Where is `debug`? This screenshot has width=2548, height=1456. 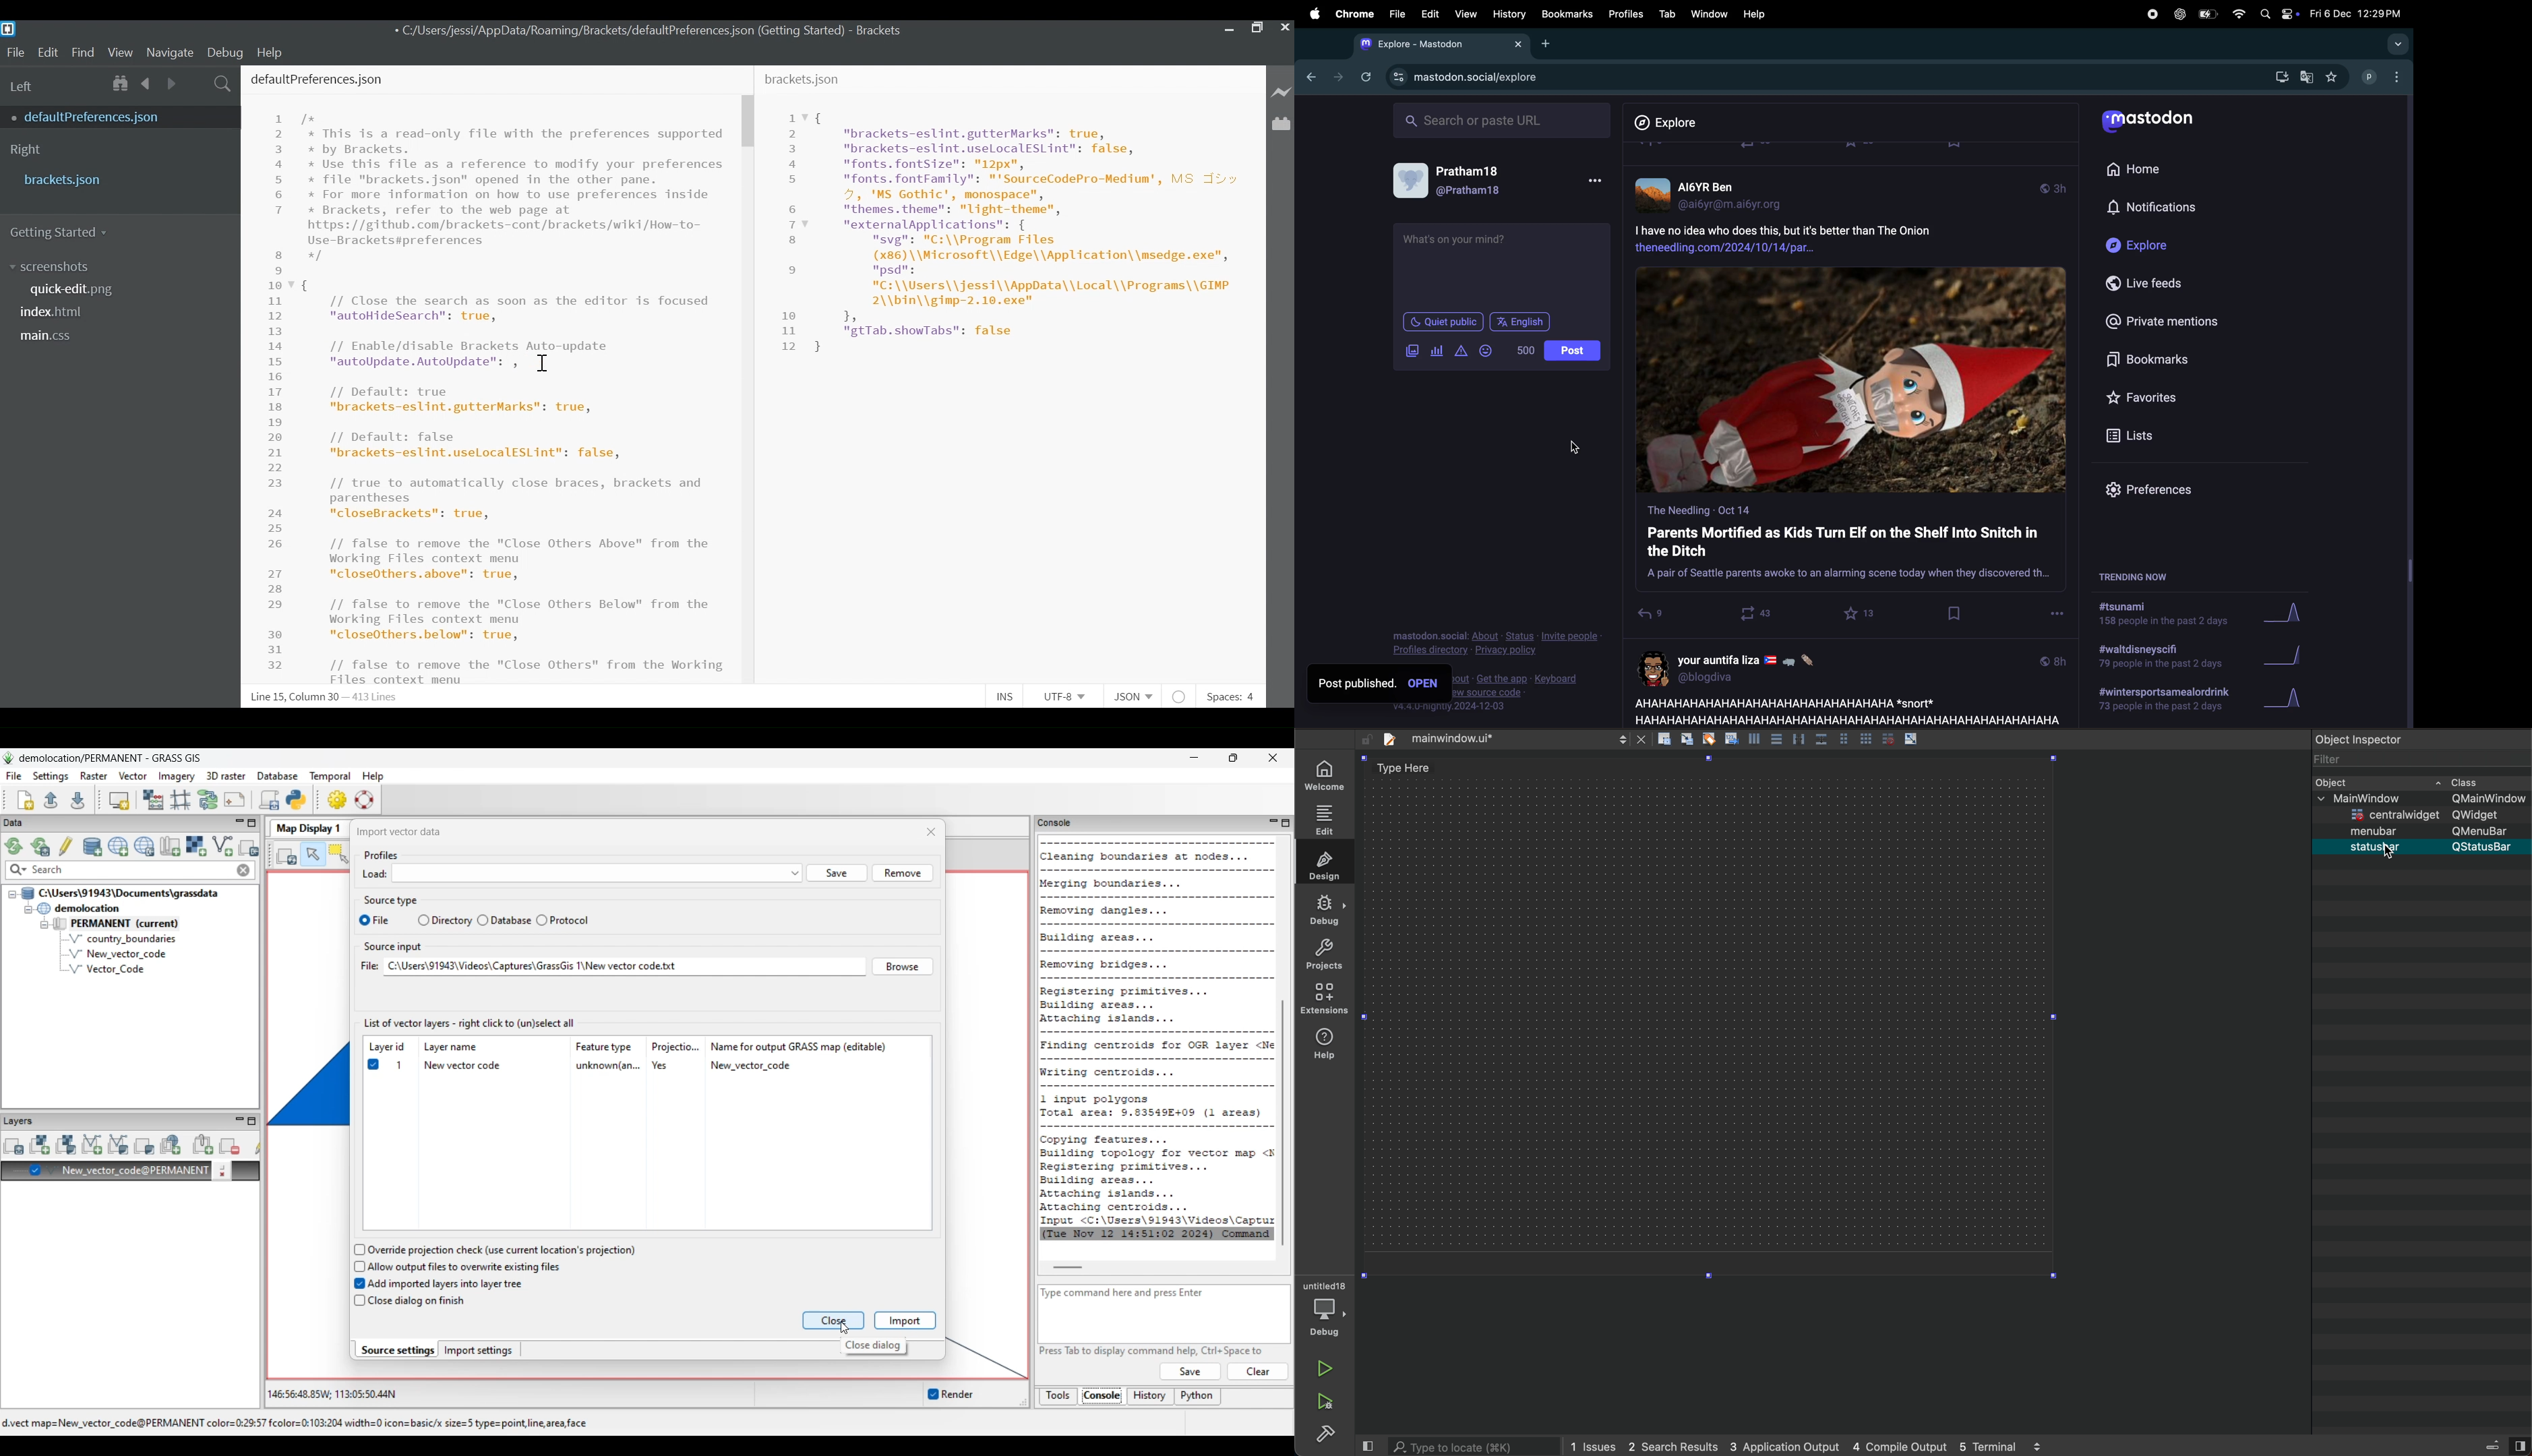
debug is located at coordinates (1324, 914).